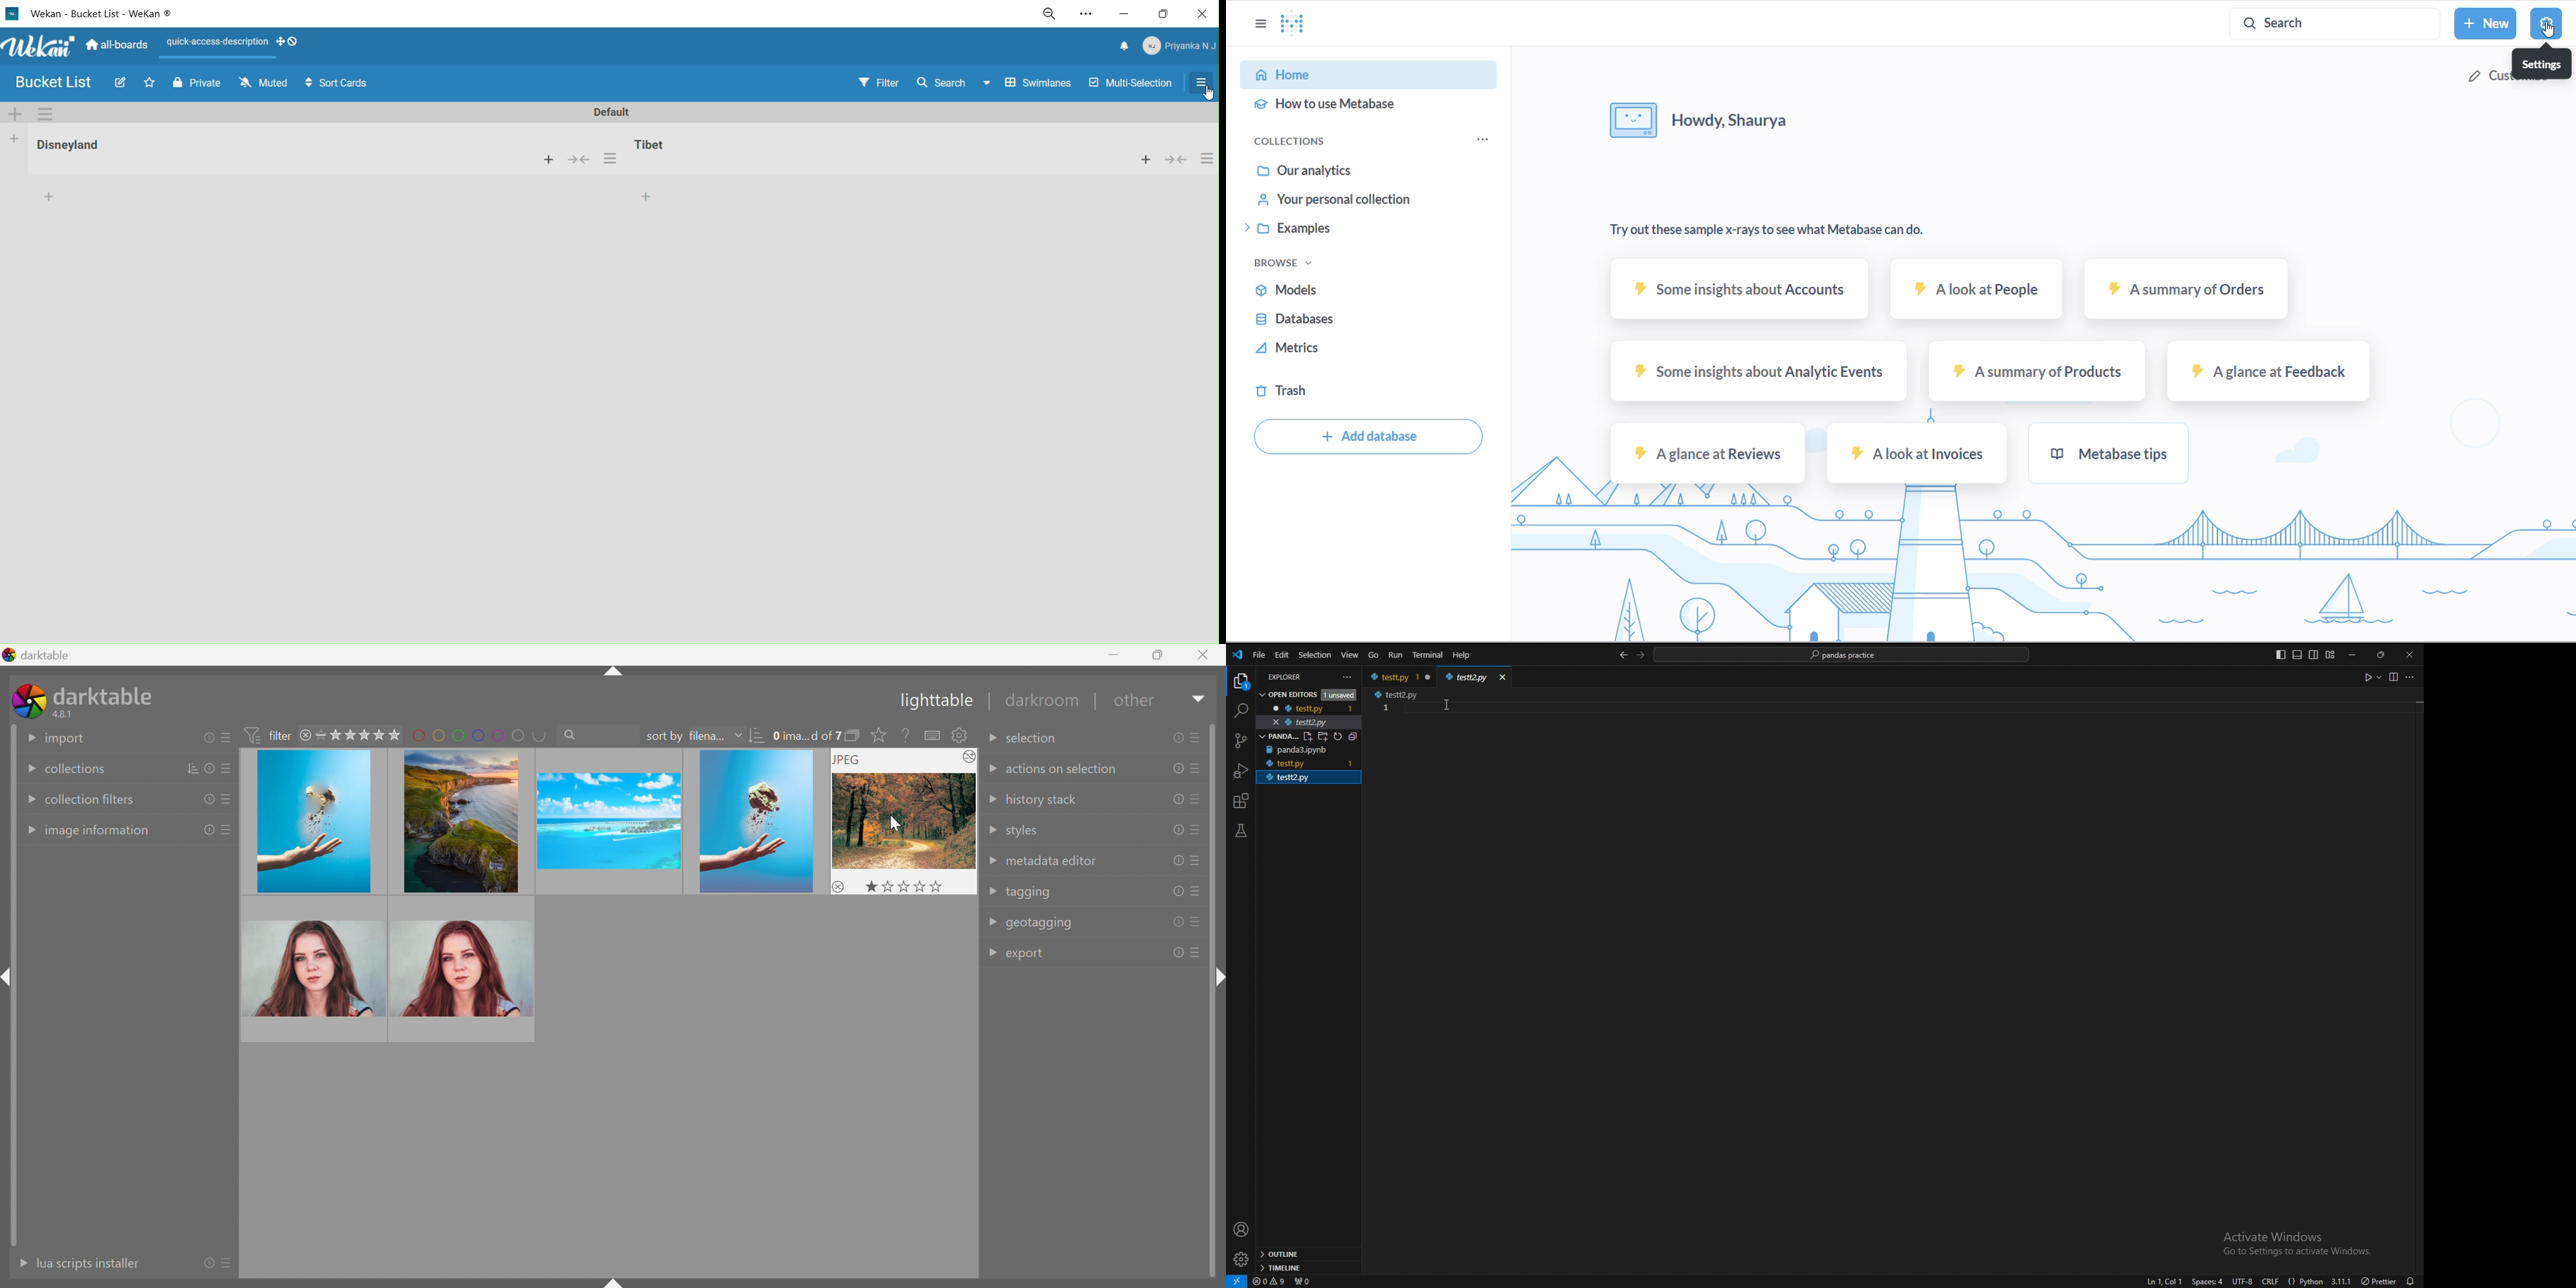 This screenshot has width=2576, height=1288. I want to click on tibet, so click(922, 137).